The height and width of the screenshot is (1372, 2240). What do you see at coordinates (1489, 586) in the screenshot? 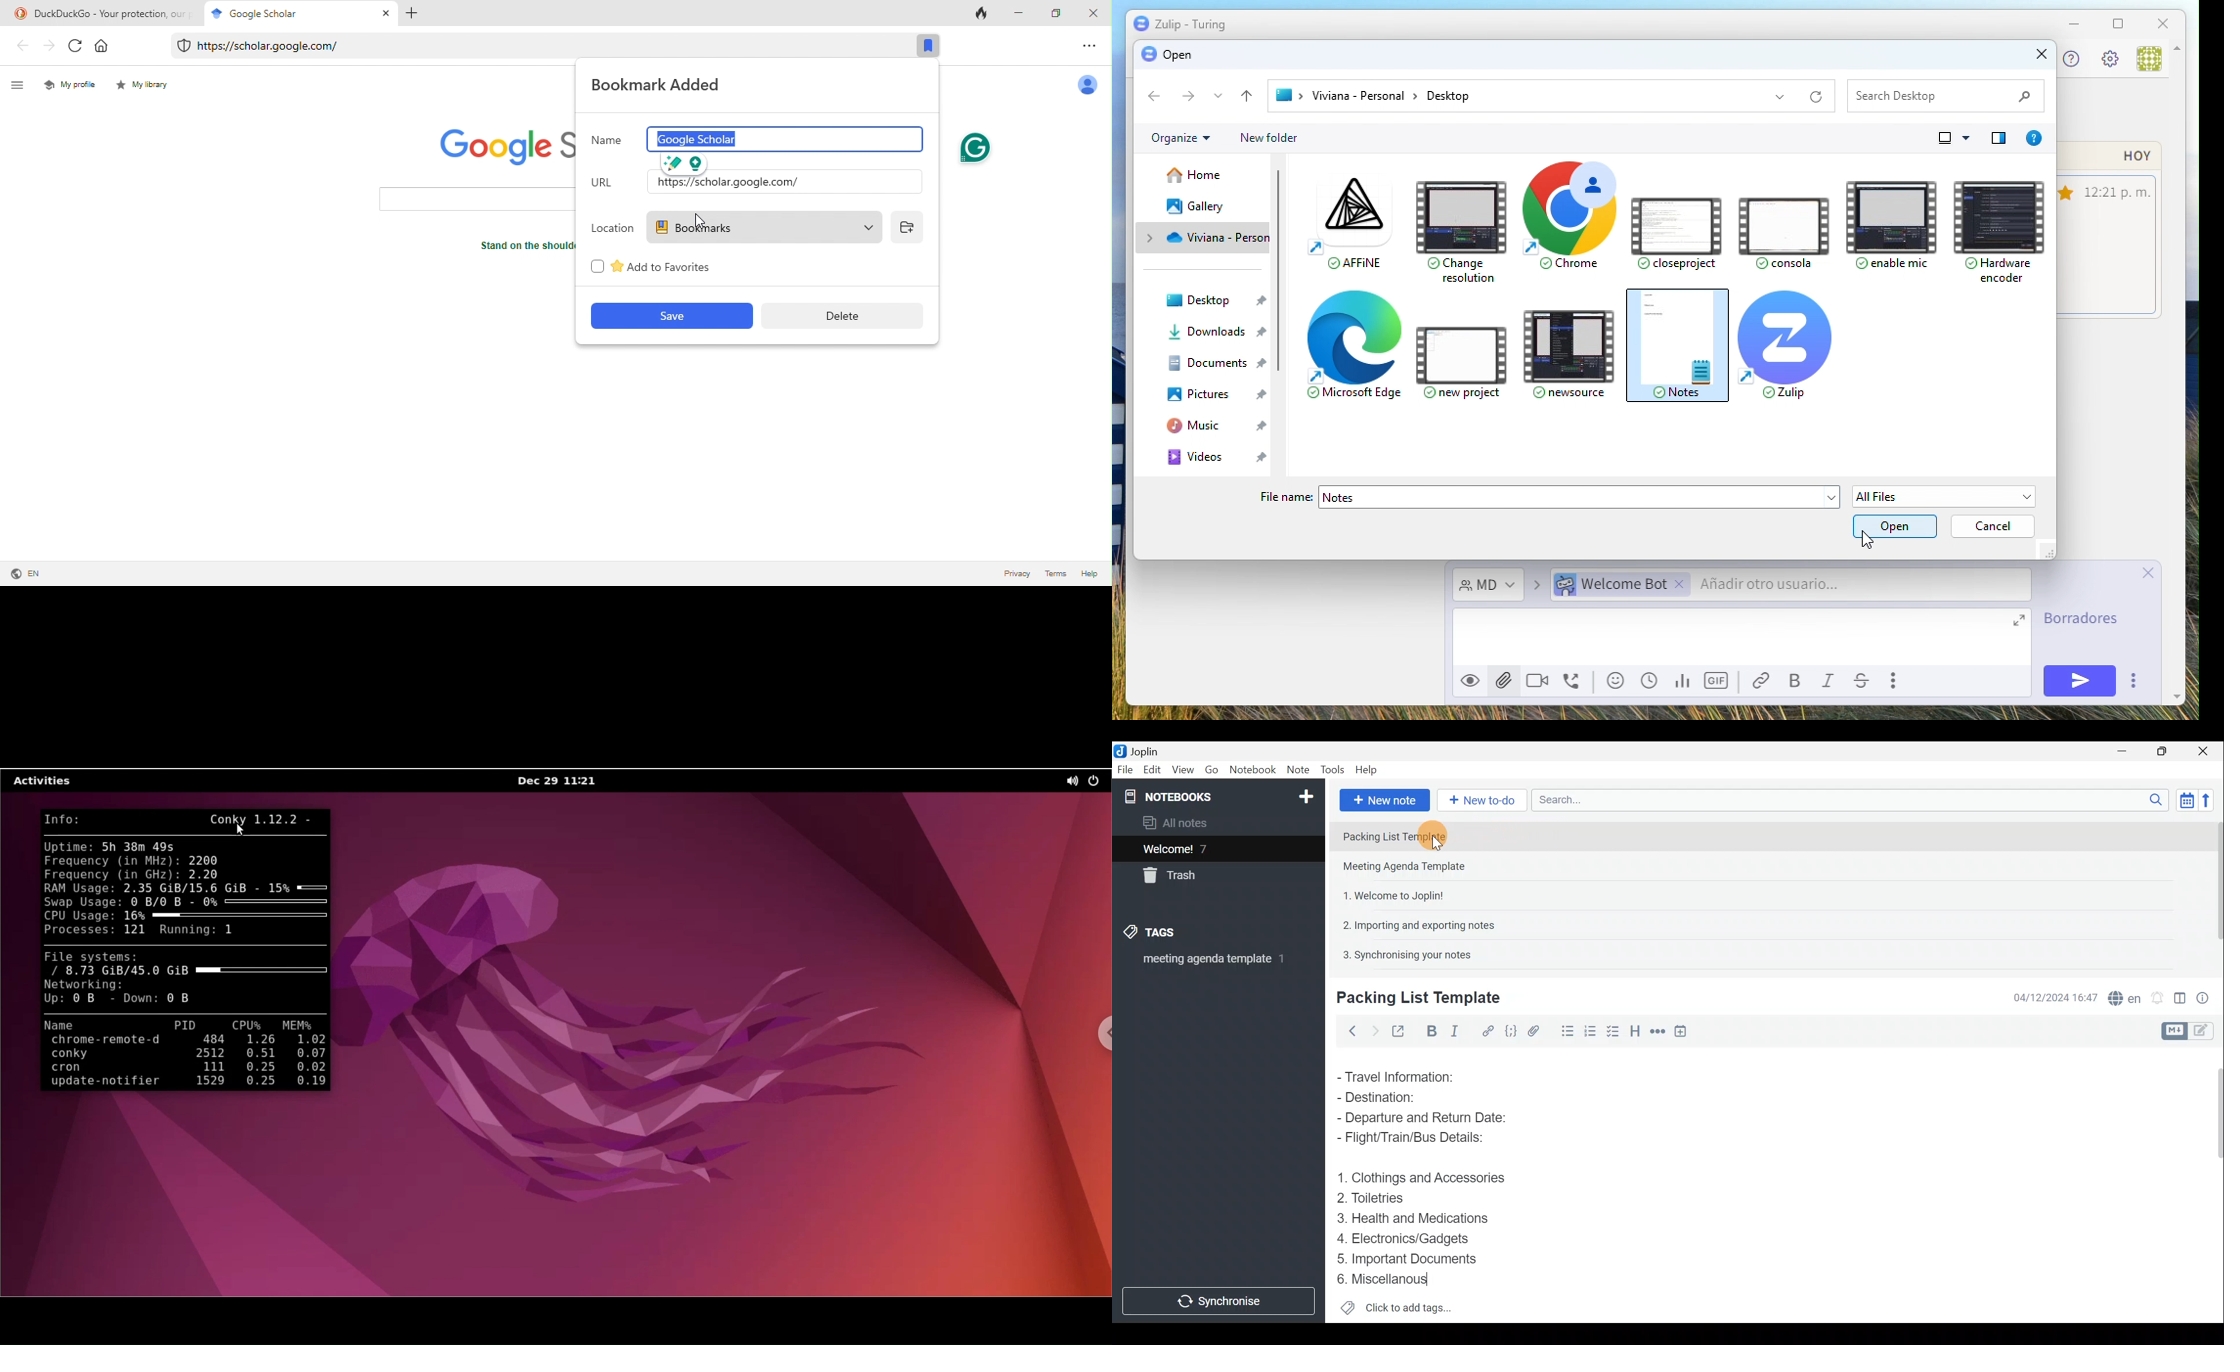
I see `direct messages` at bounding box center [1489, 586].